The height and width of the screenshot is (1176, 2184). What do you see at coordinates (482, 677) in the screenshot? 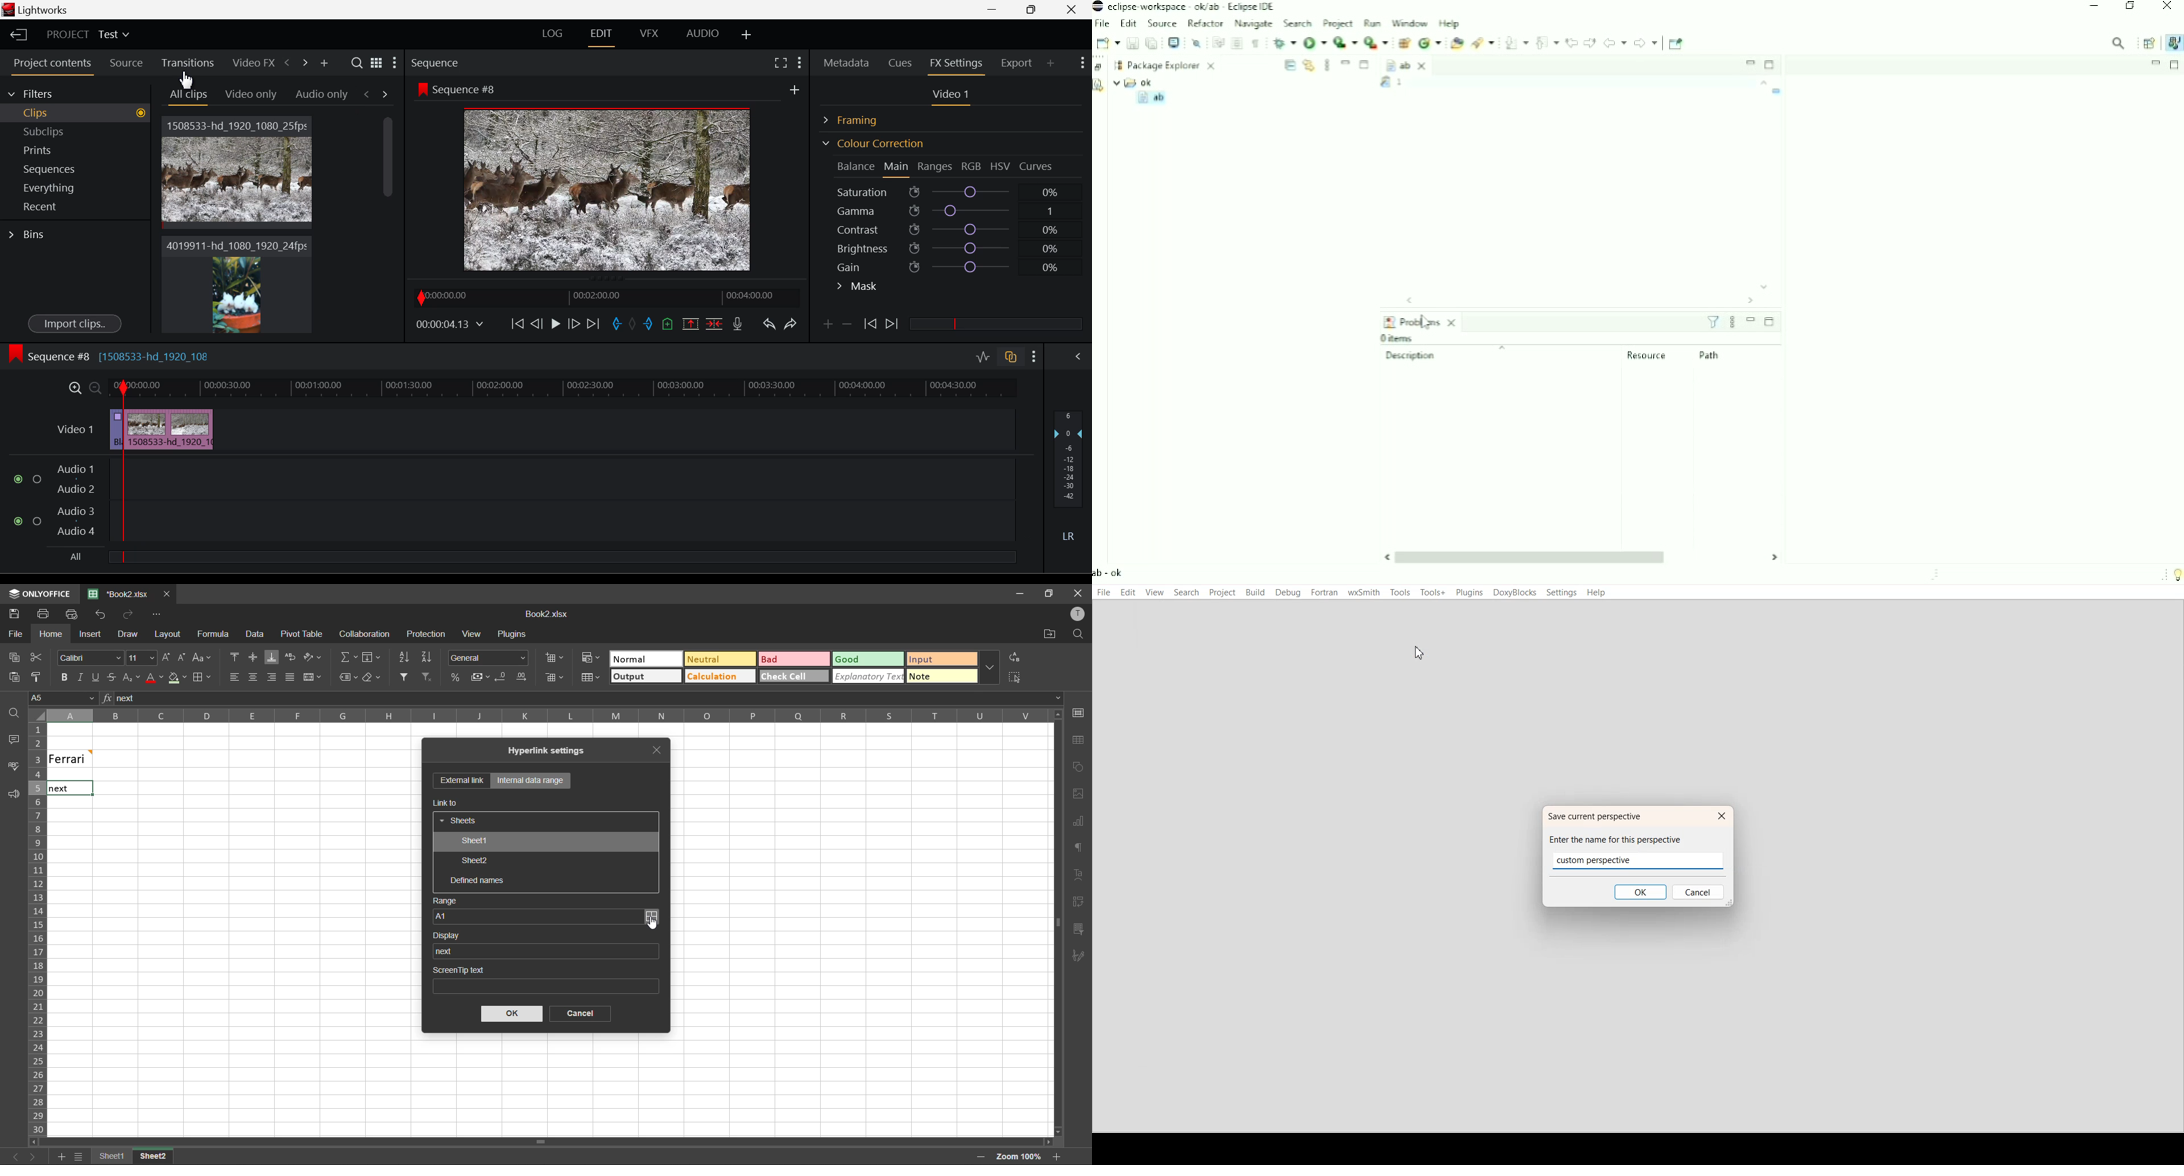
I see `accounting` at bounding box center [482, 677].